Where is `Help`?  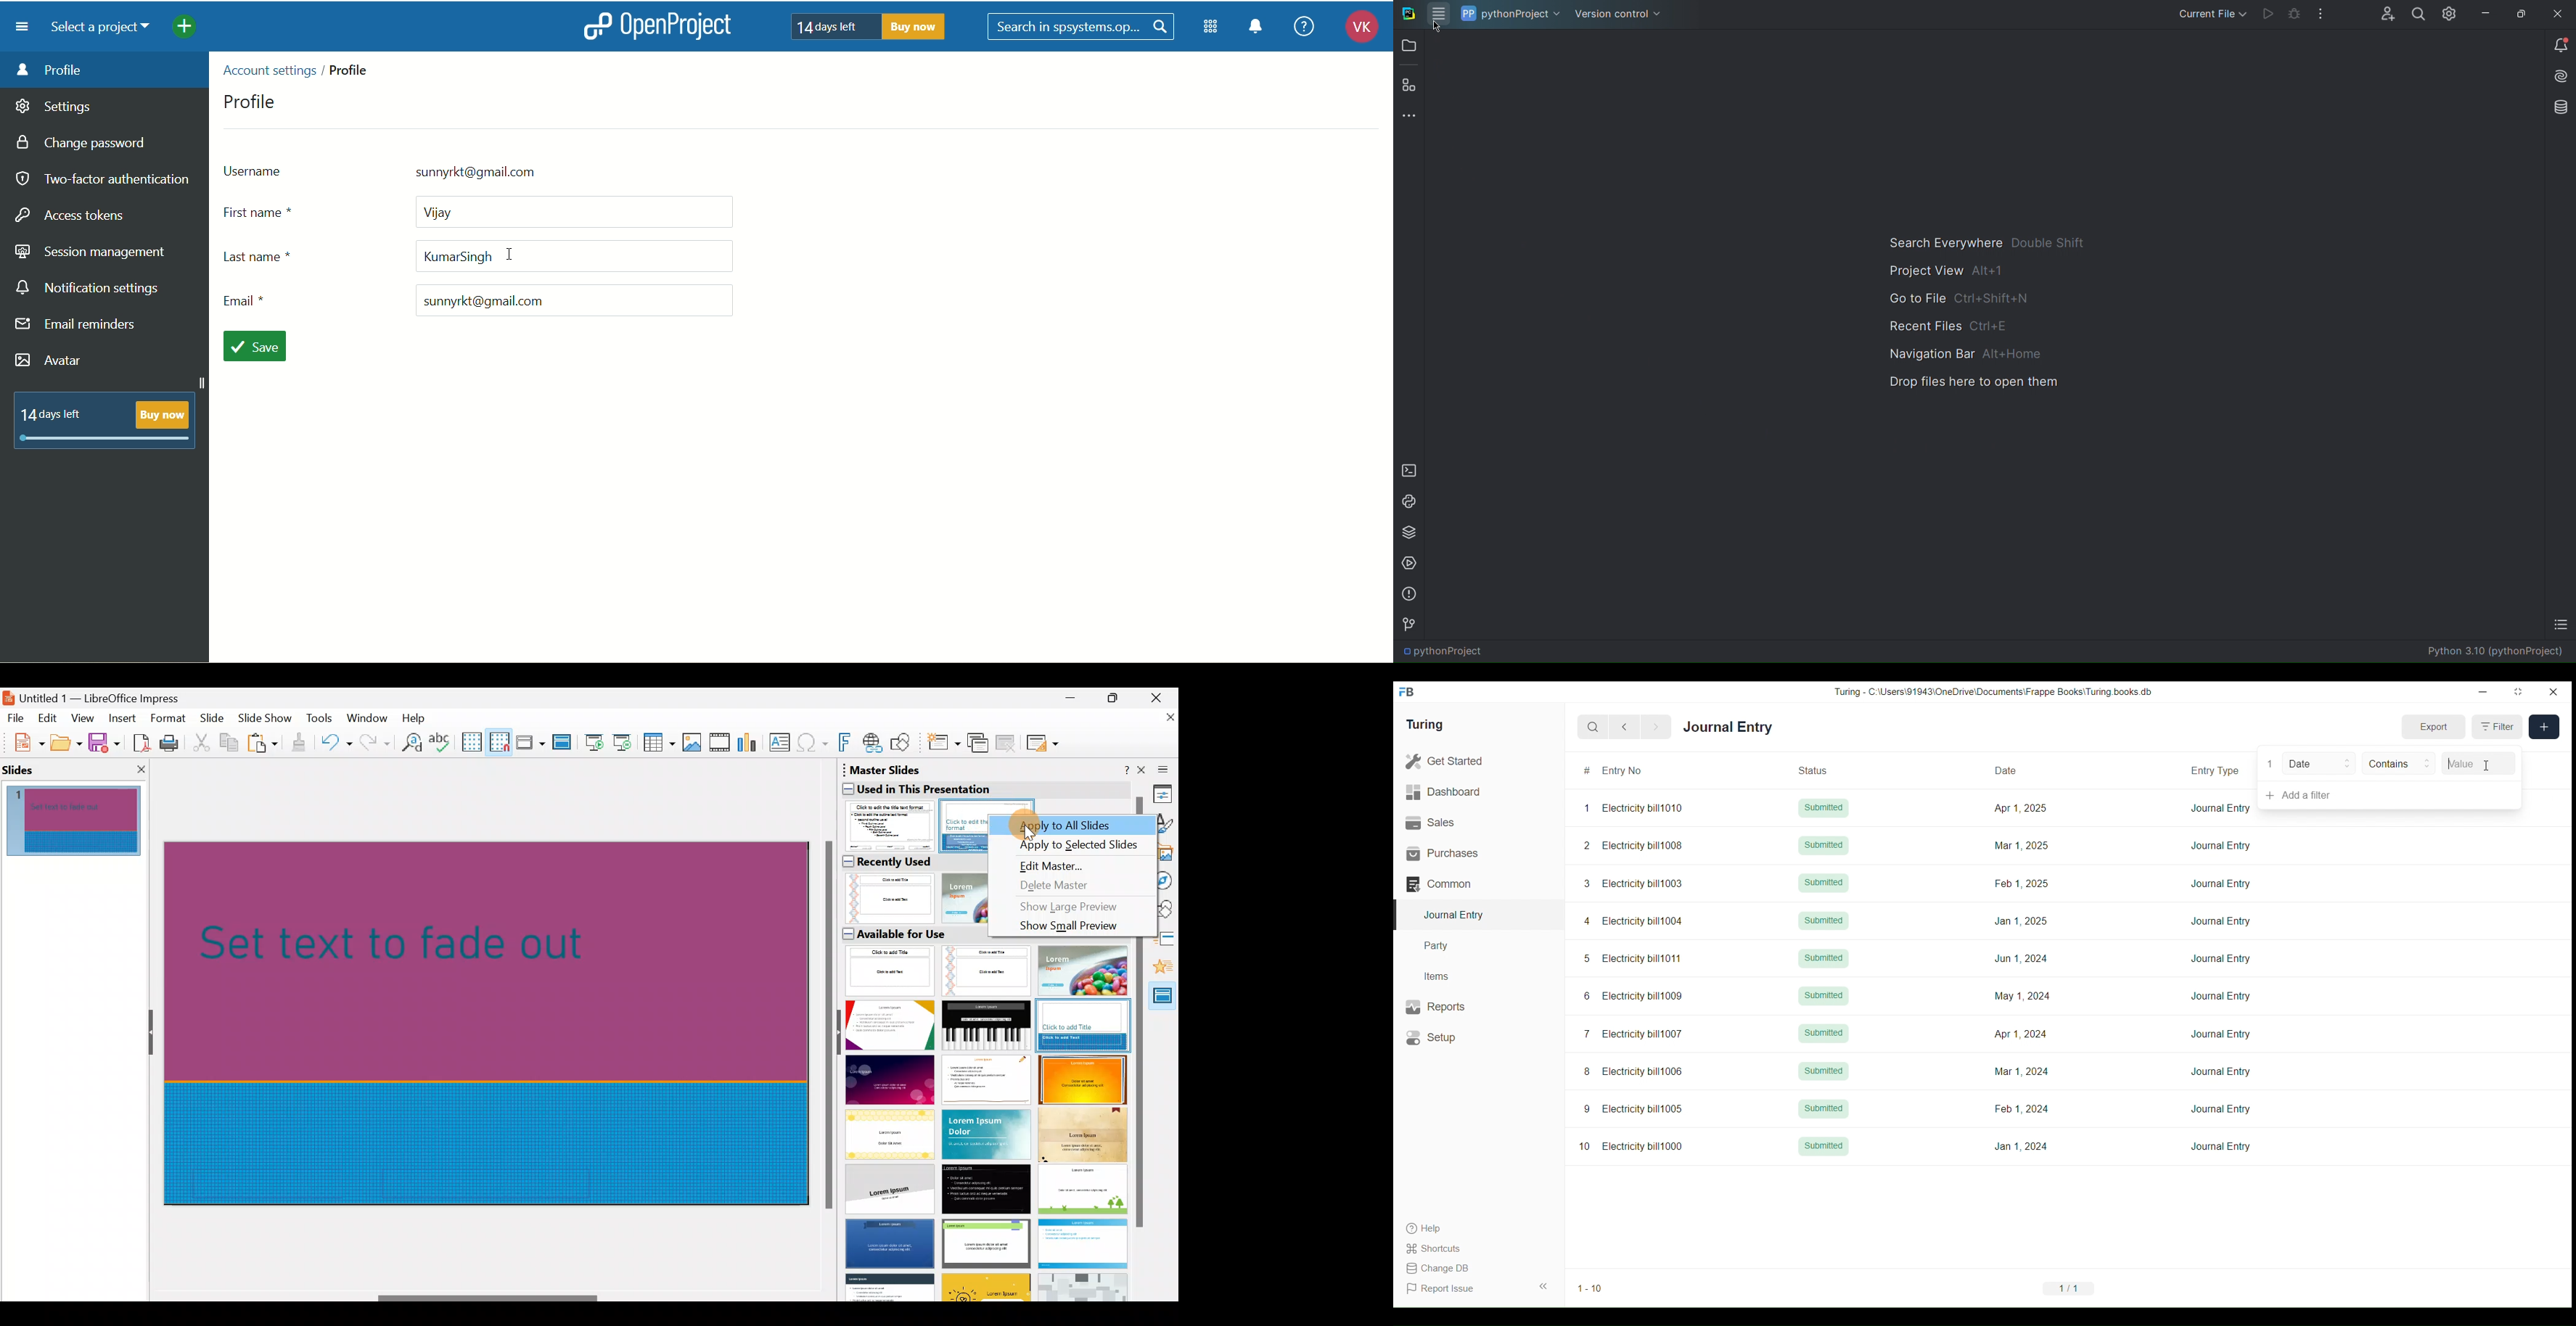 Help is located at coordinates (416, 717).